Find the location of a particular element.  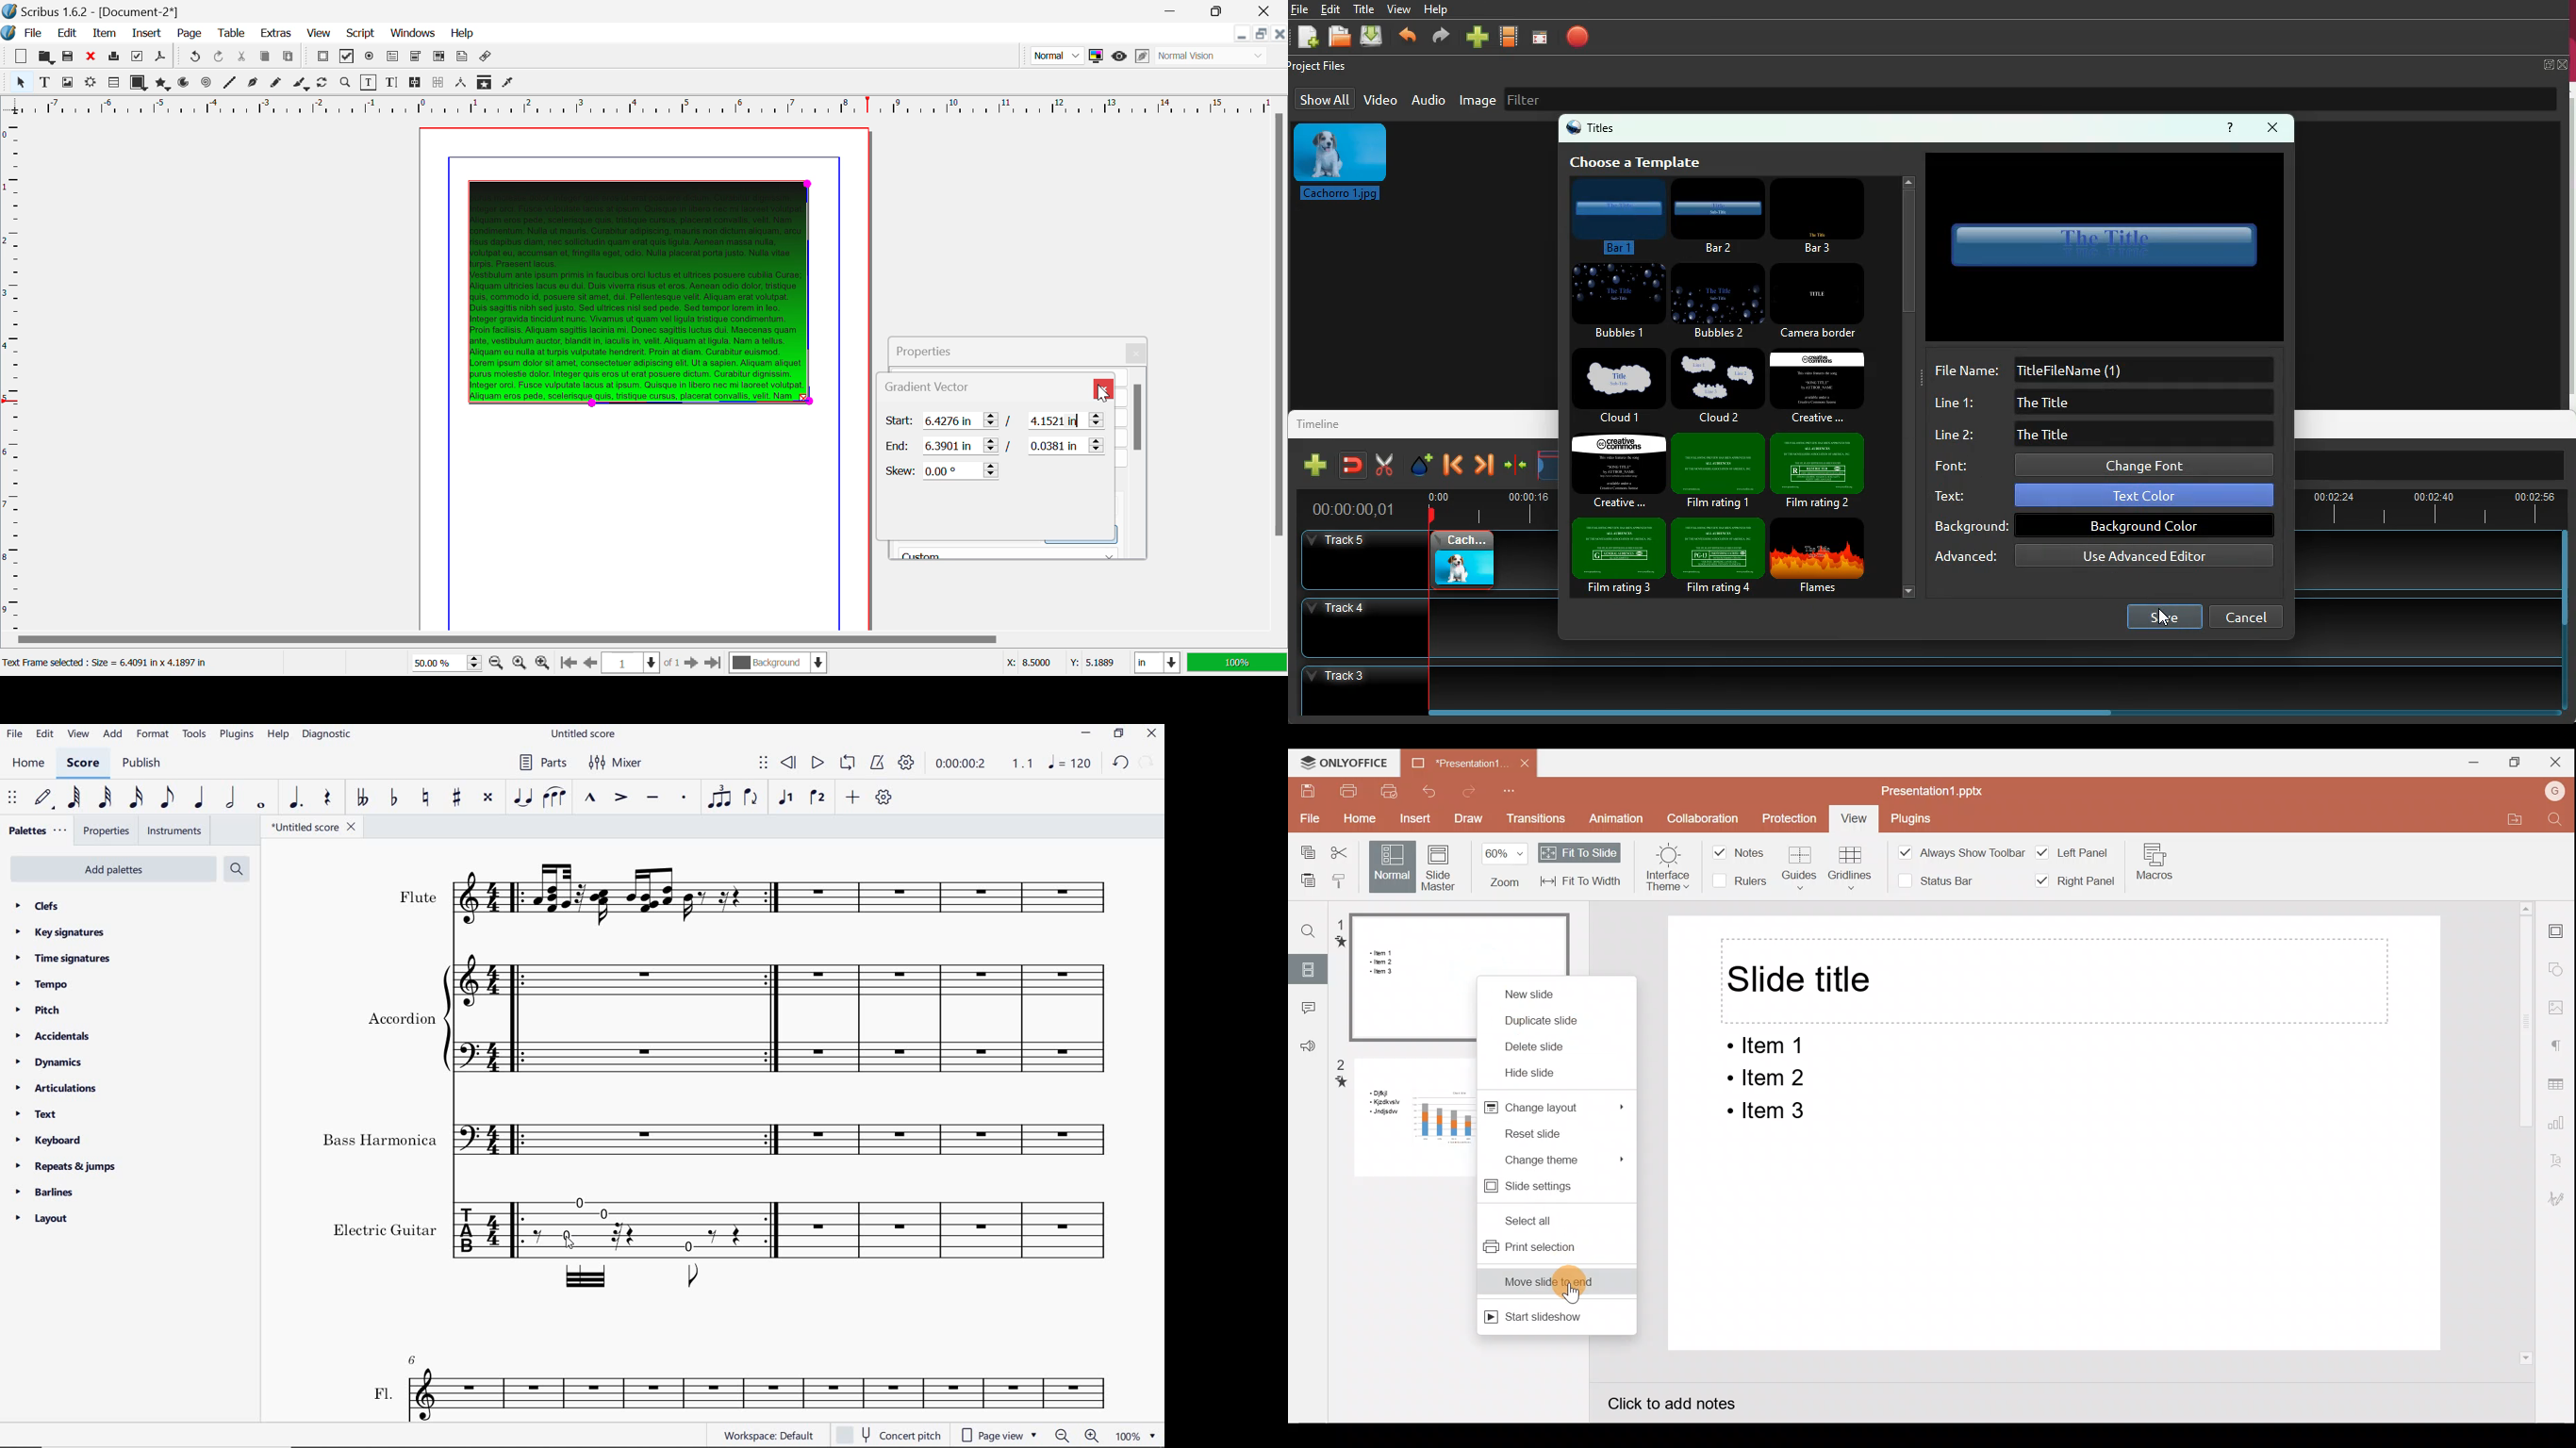

Status bar is located at coordinates (1943, 879).